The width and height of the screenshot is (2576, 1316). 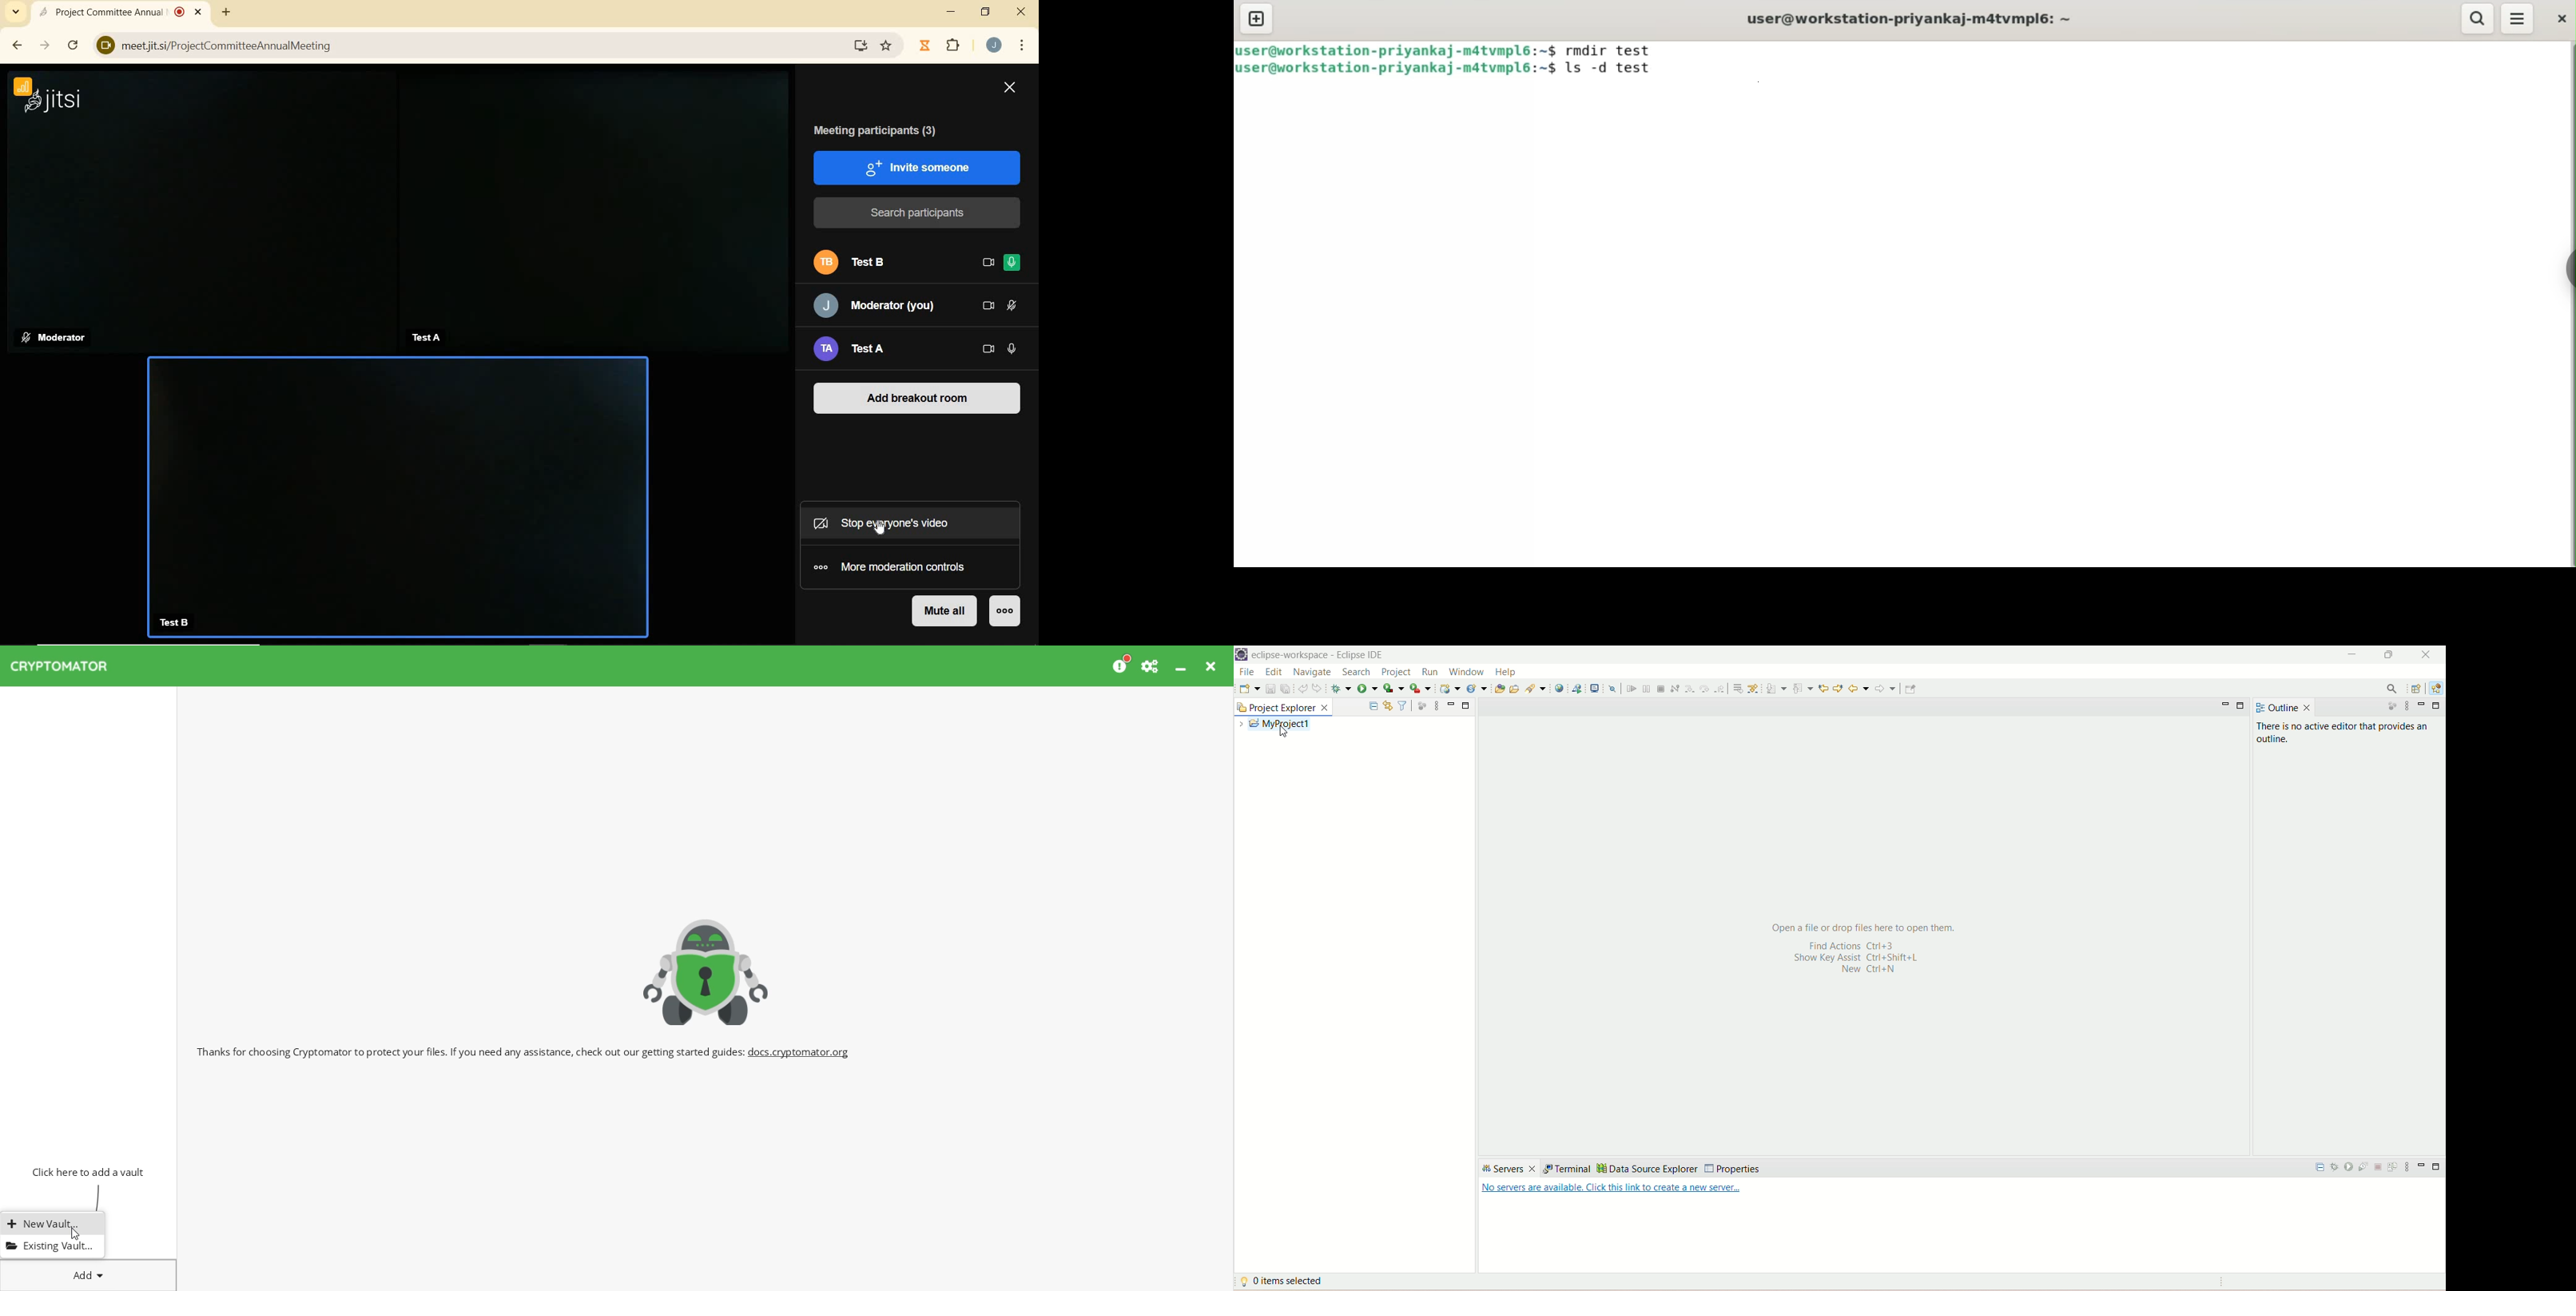 I want to click on ADD BREAKOUT ROOM, so click(x=918, y=397).